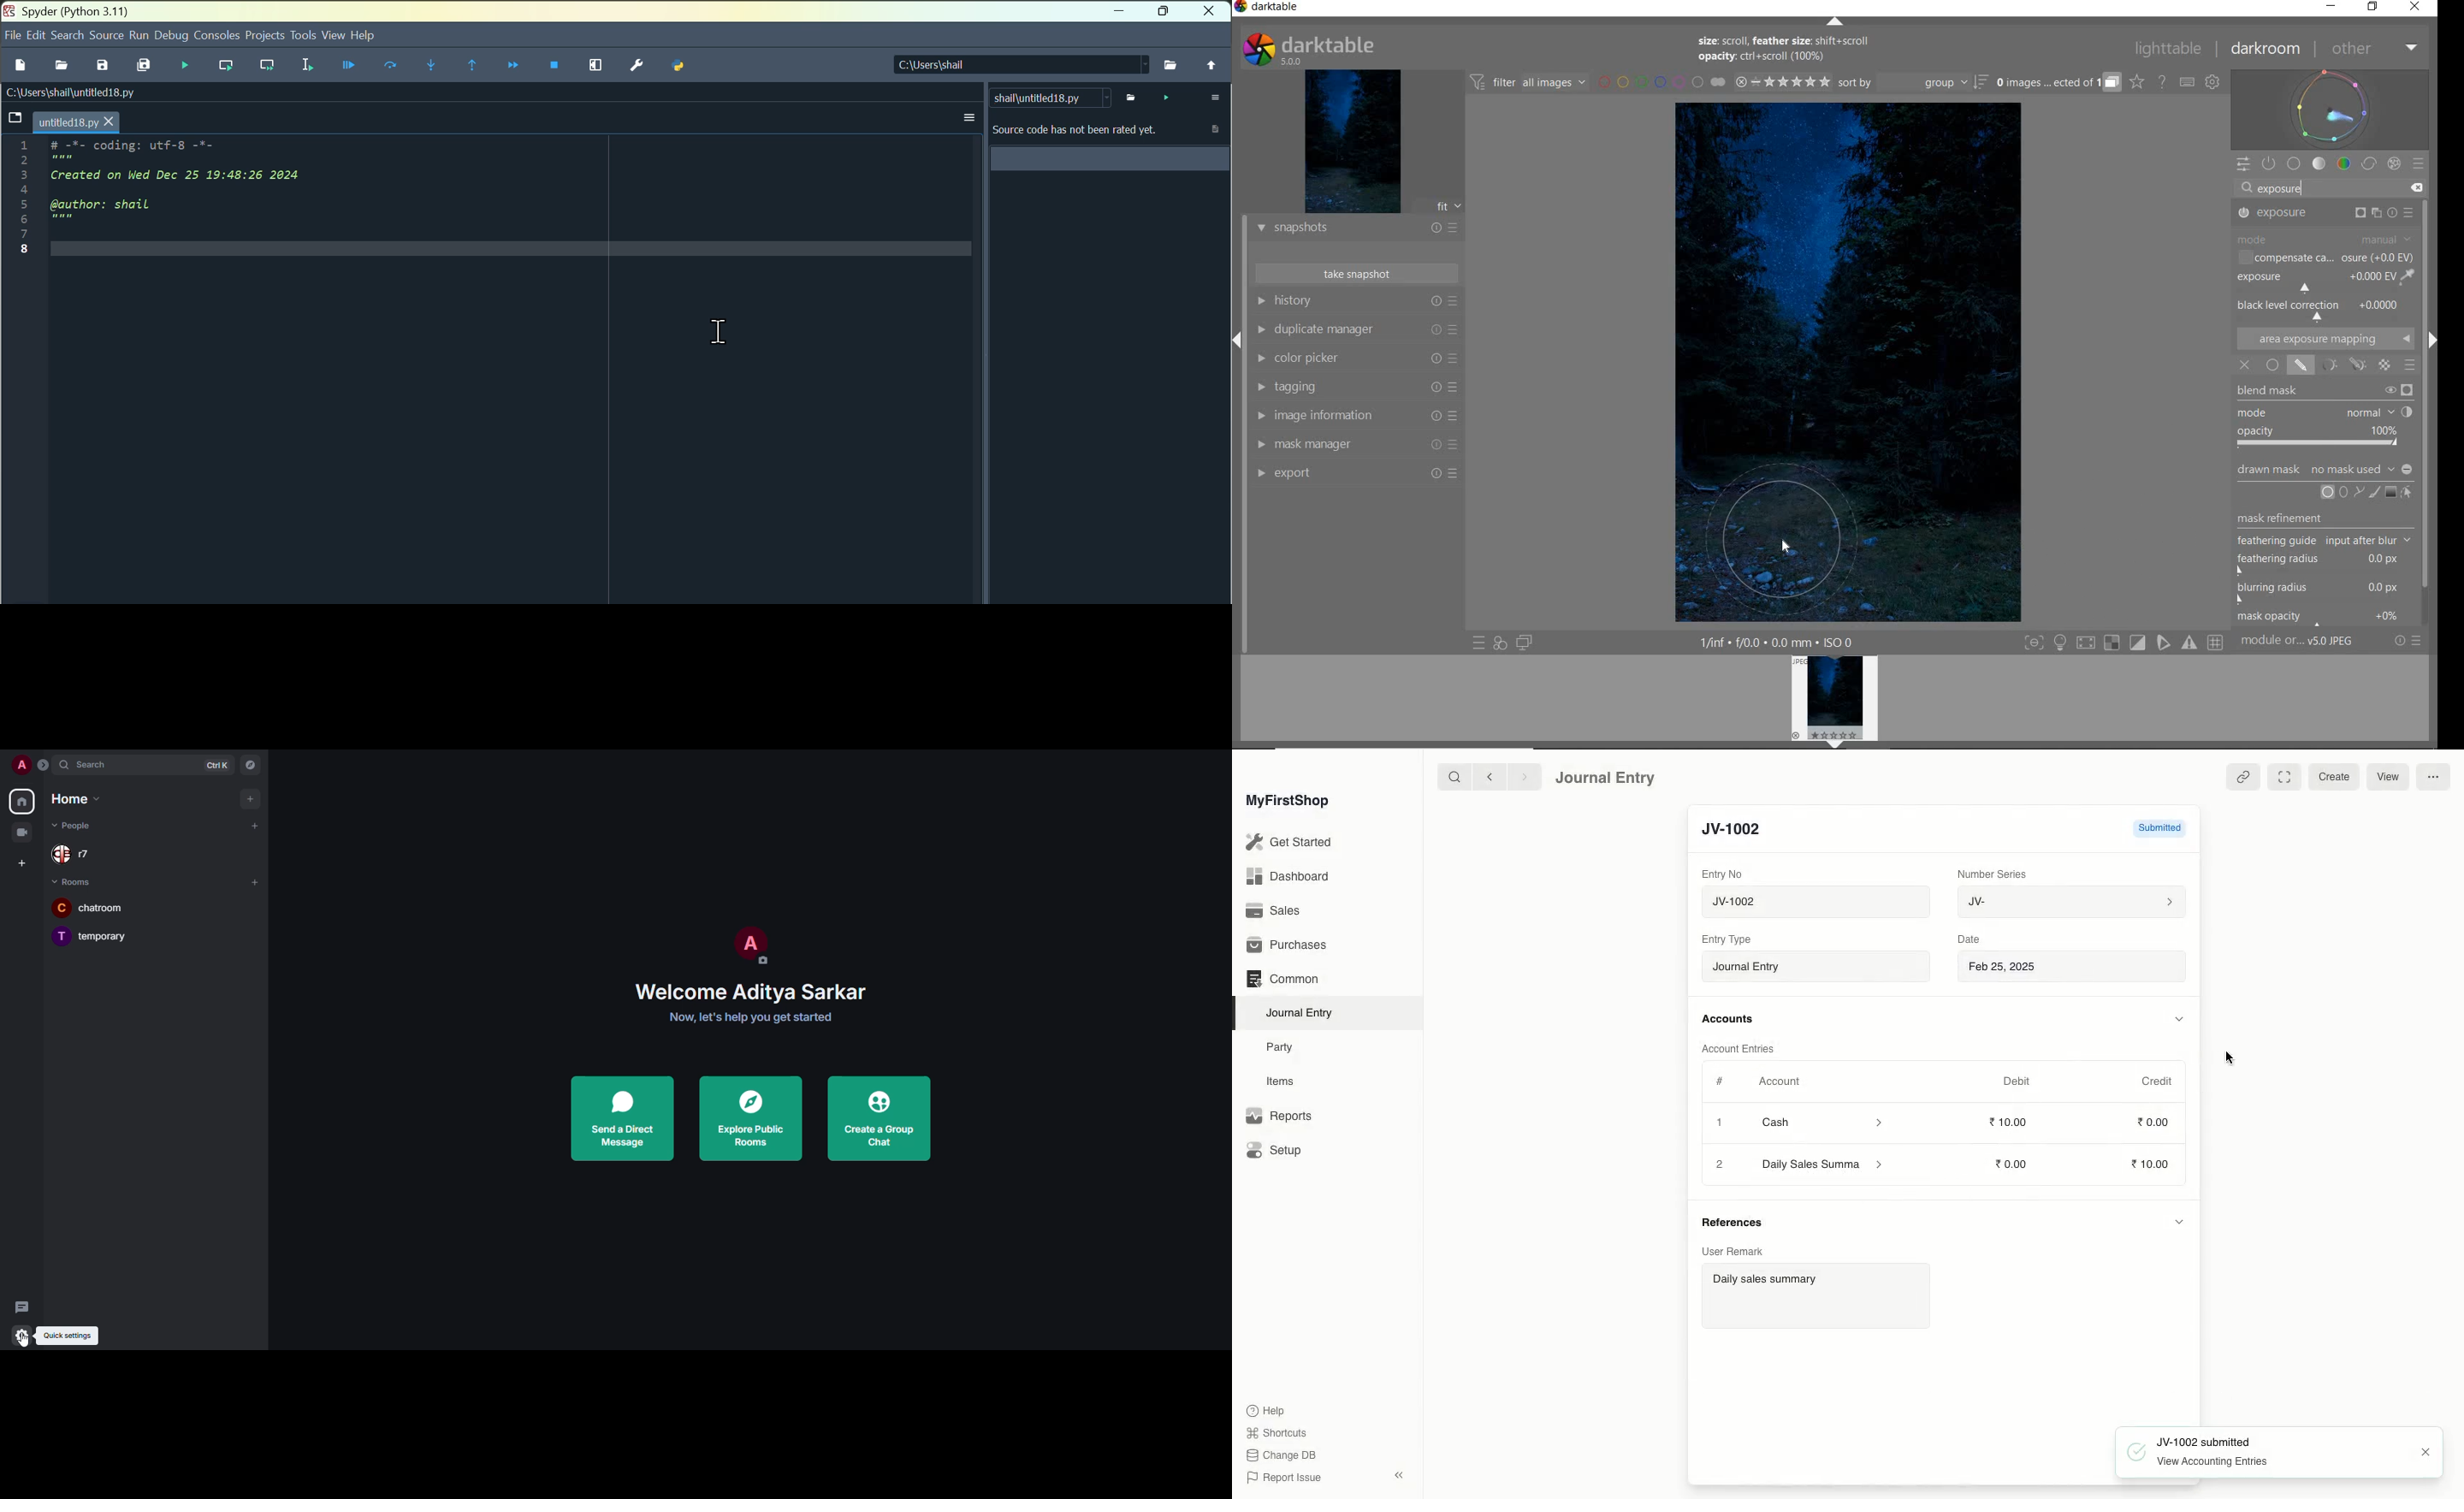  I want to click on Help, so click(1264, 1409).